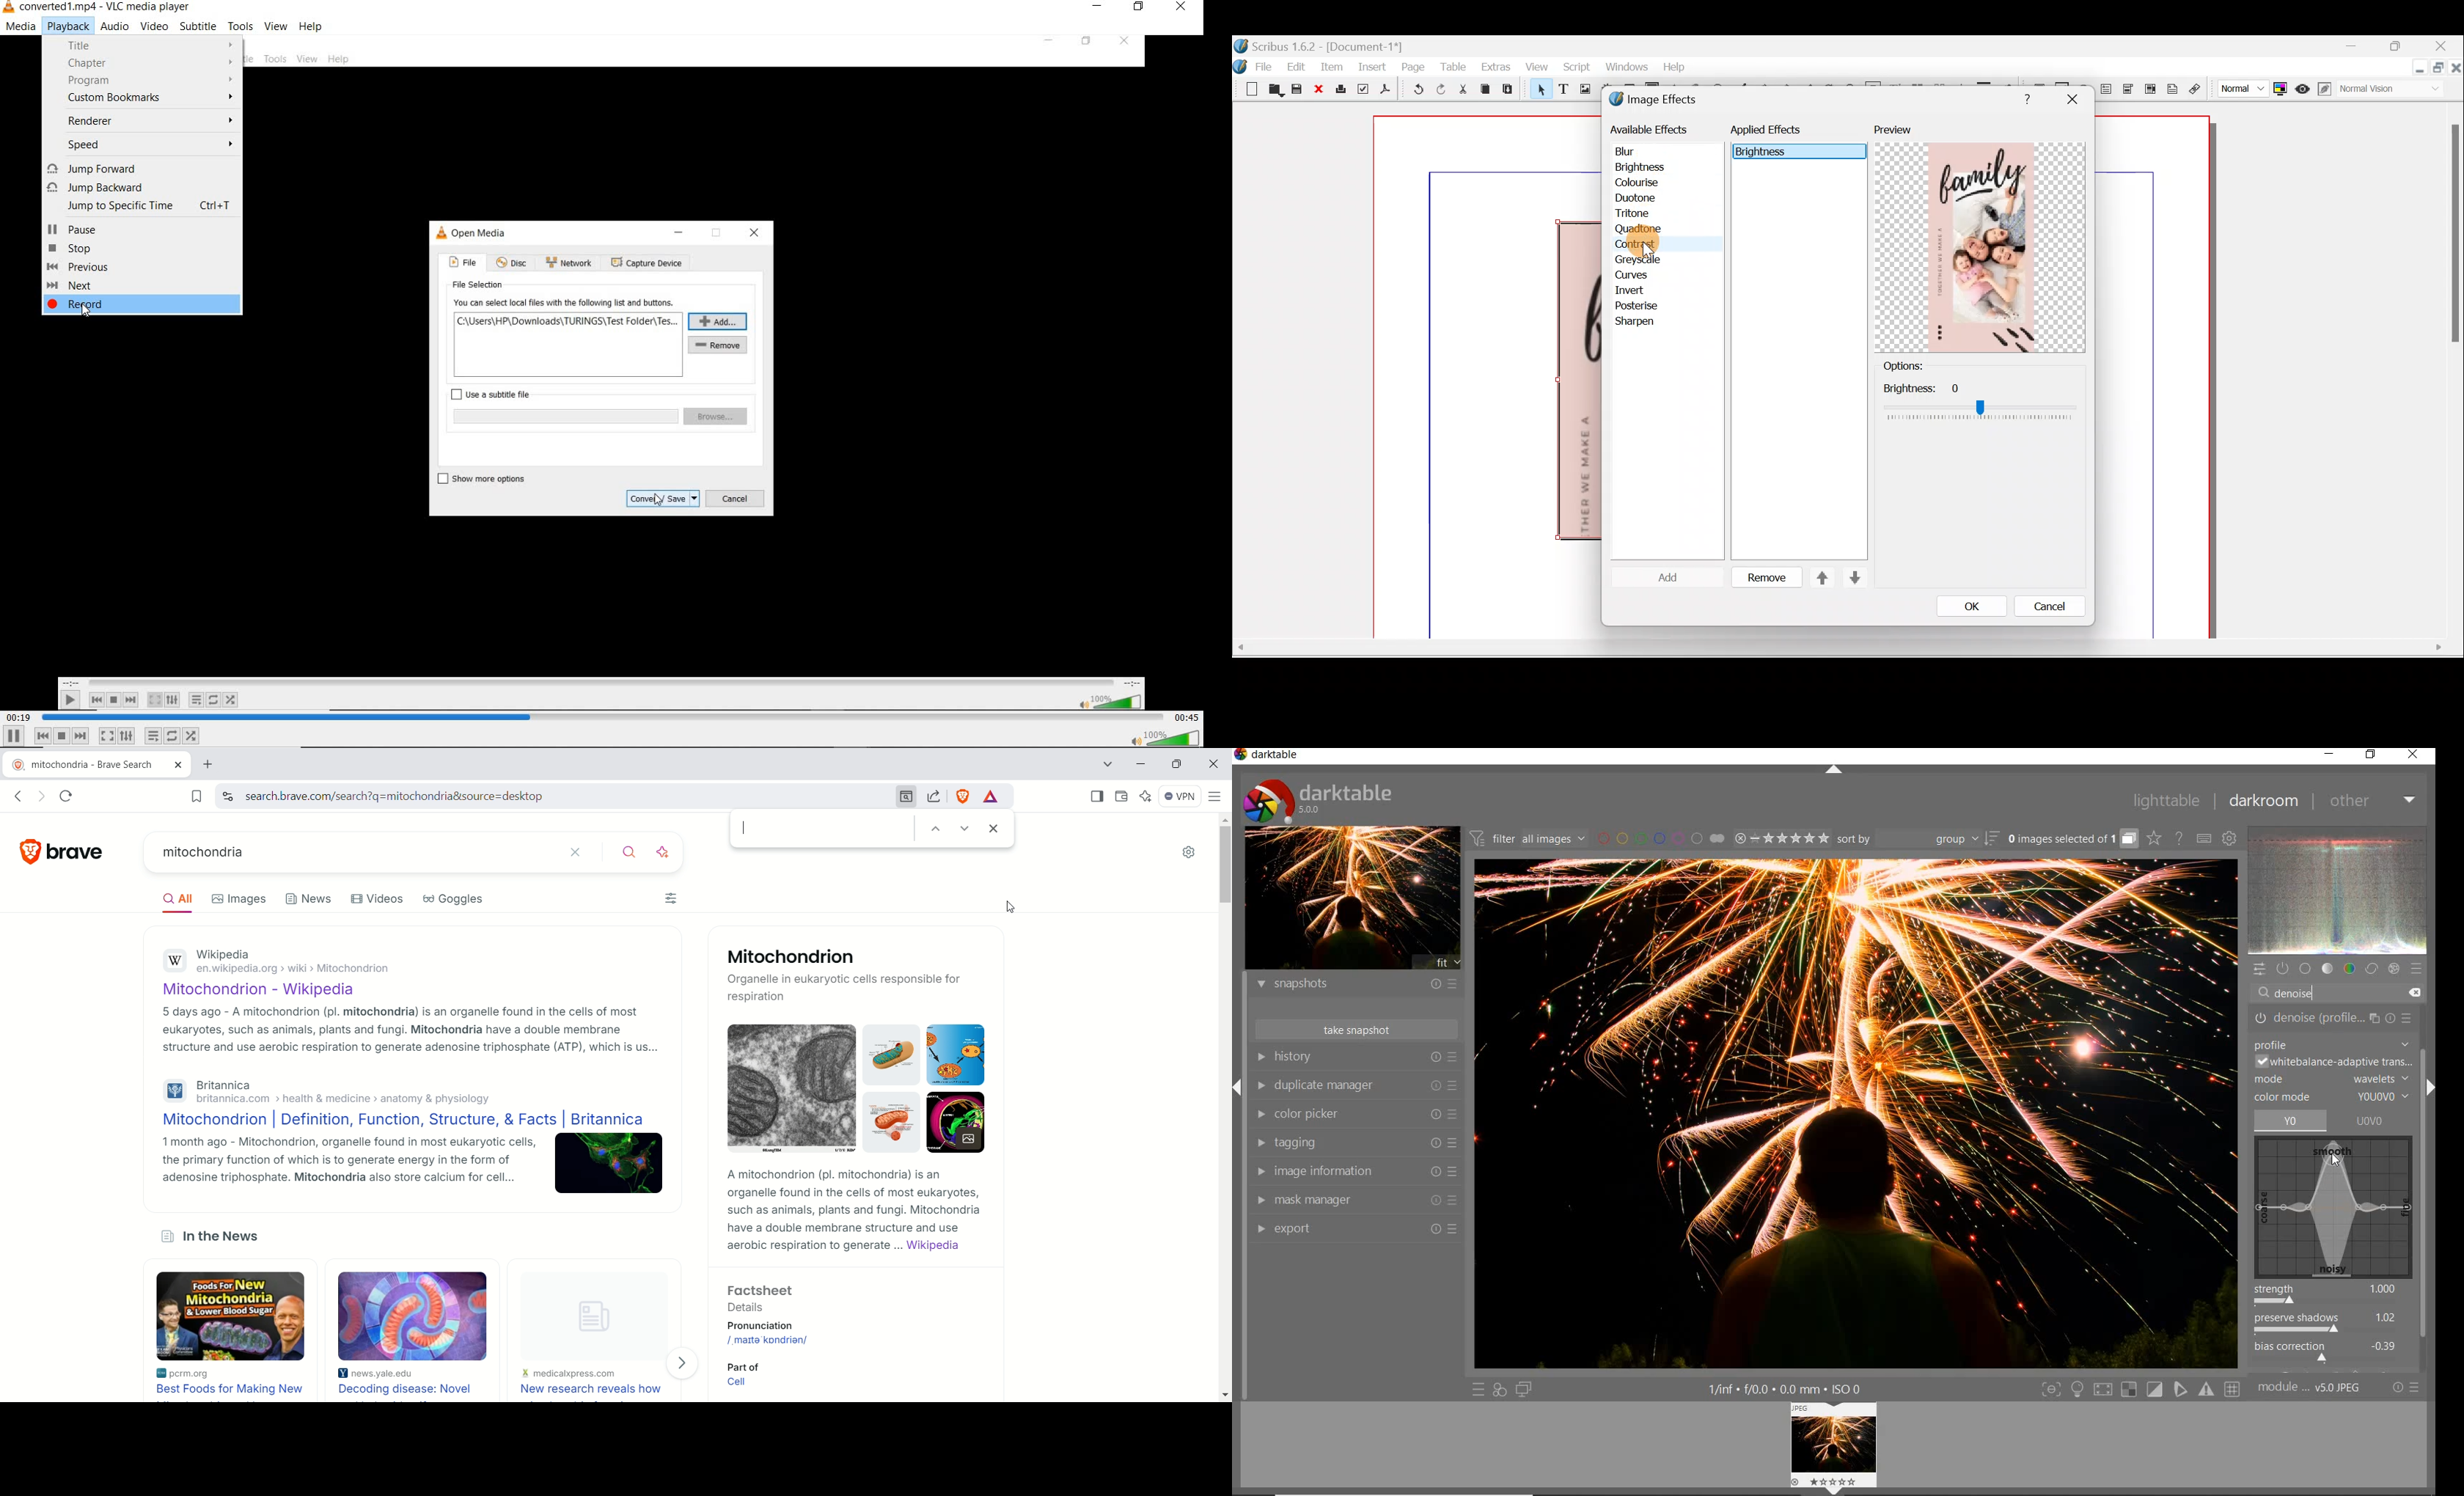  What do you see at coordinates (789, 1308) in the screenshot?
I see `Factsheet Details Pronunciation` at bounding box center [789, 1308].